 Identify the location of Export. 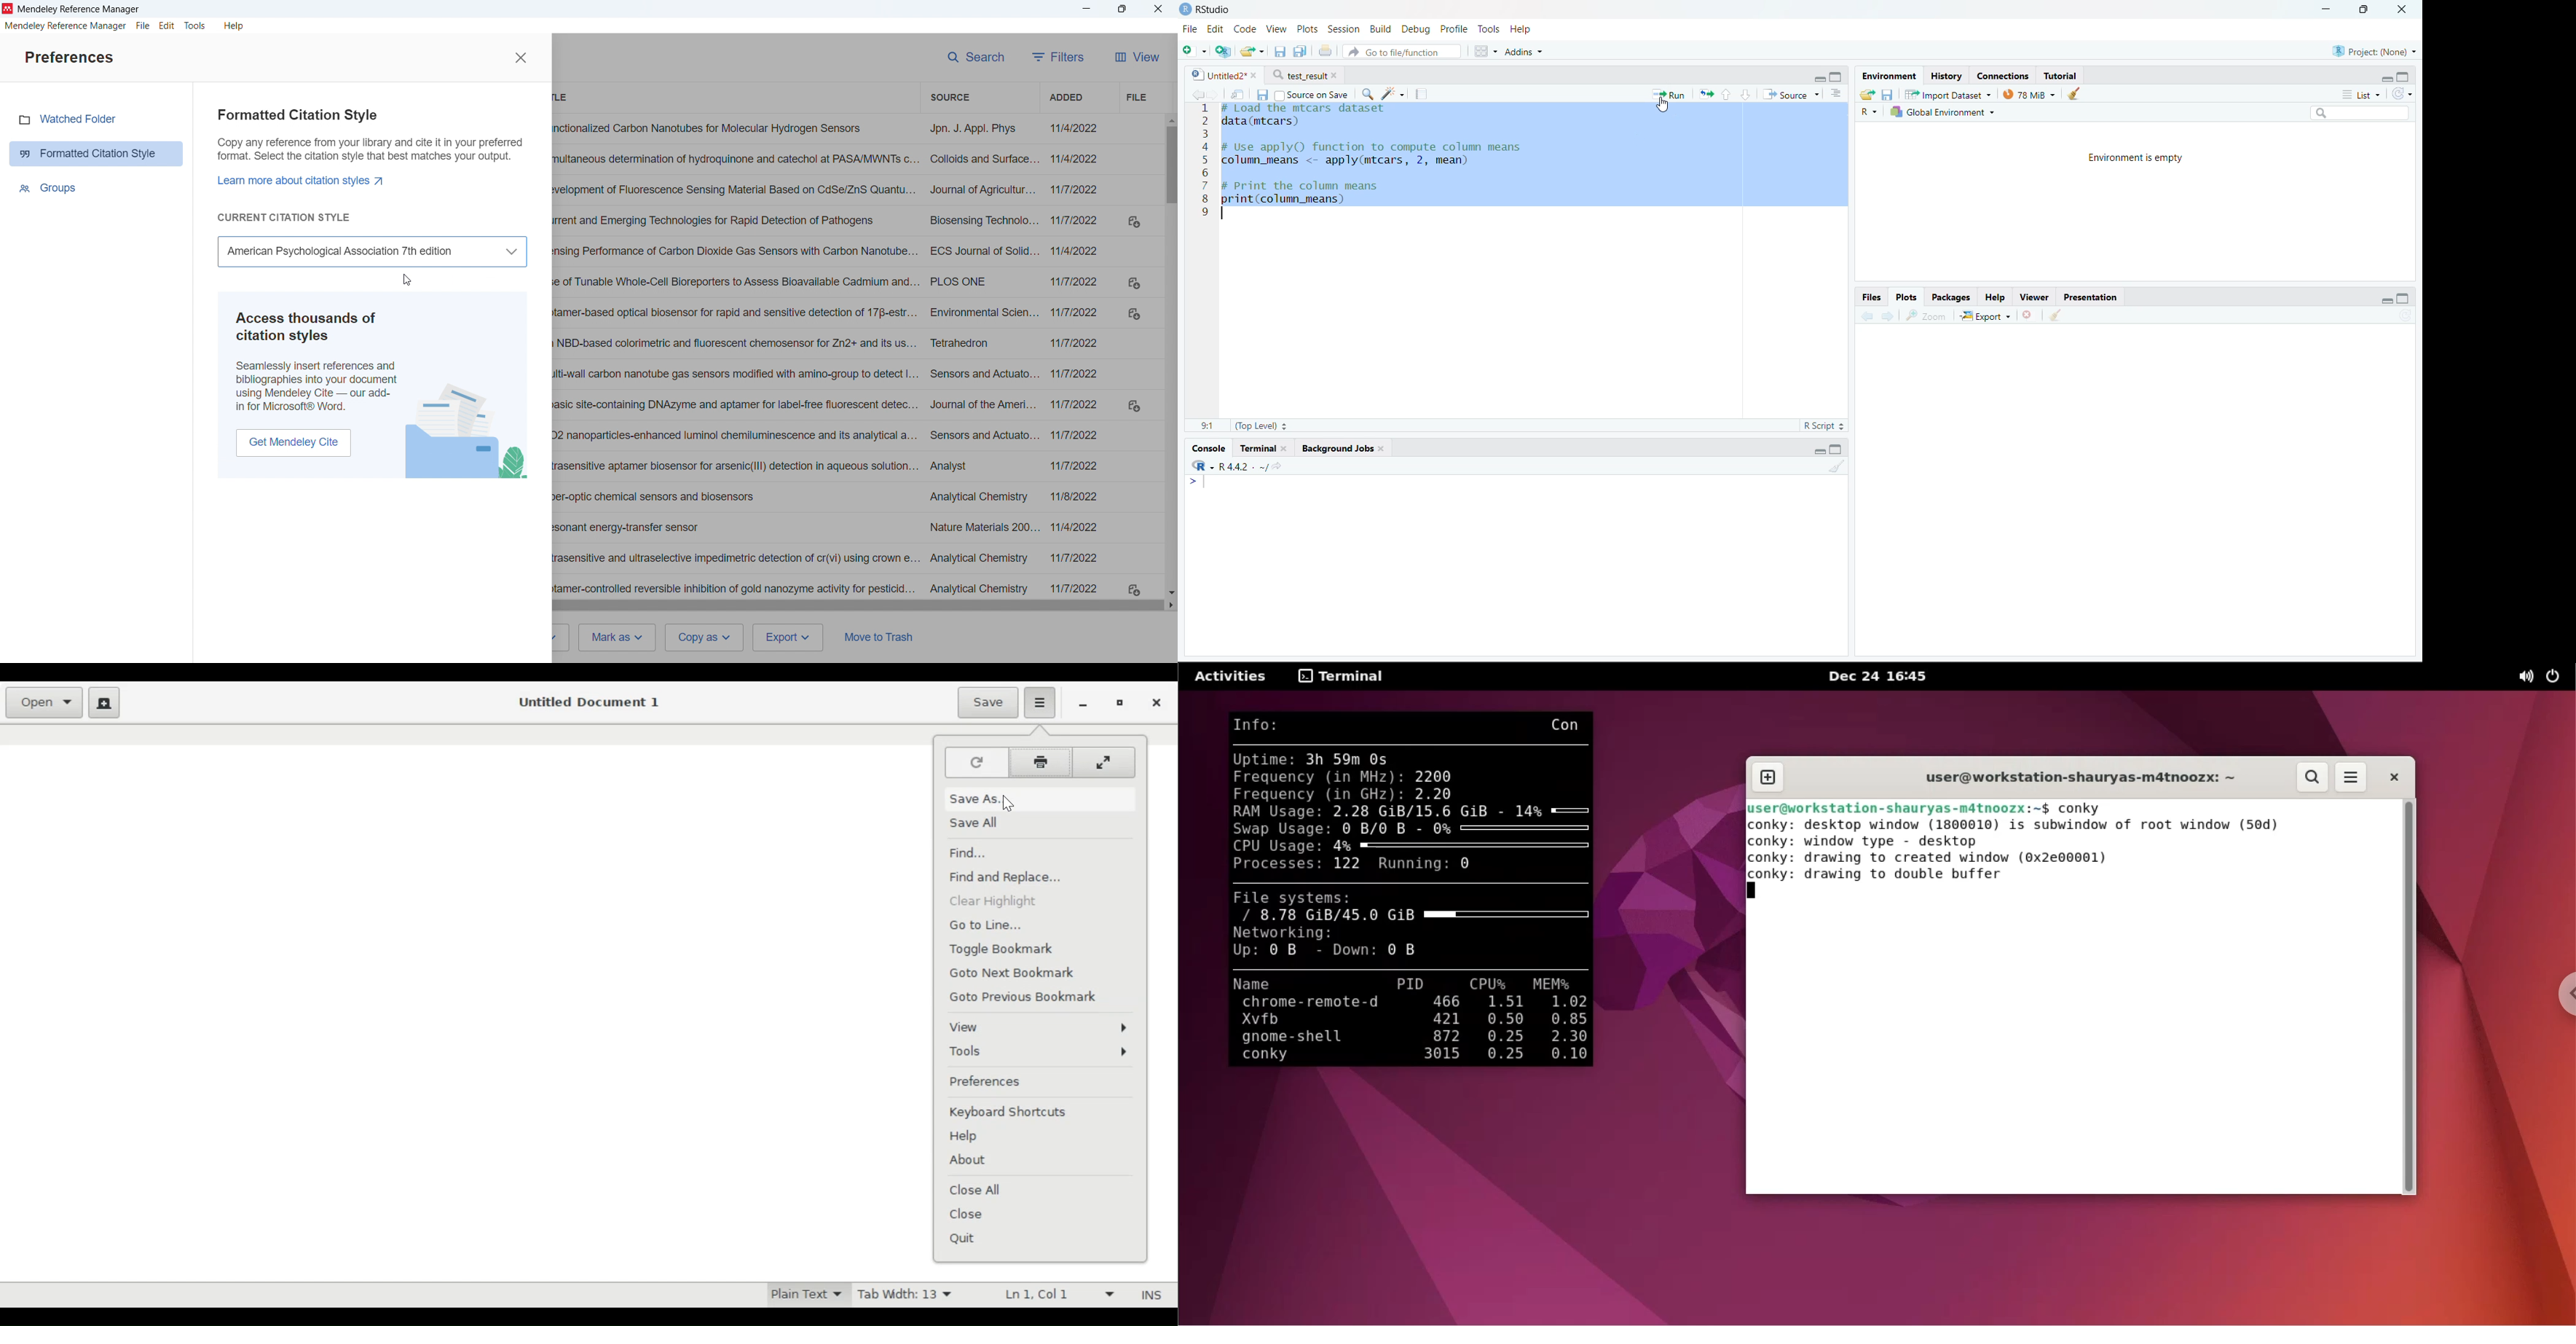
(1988, 314).